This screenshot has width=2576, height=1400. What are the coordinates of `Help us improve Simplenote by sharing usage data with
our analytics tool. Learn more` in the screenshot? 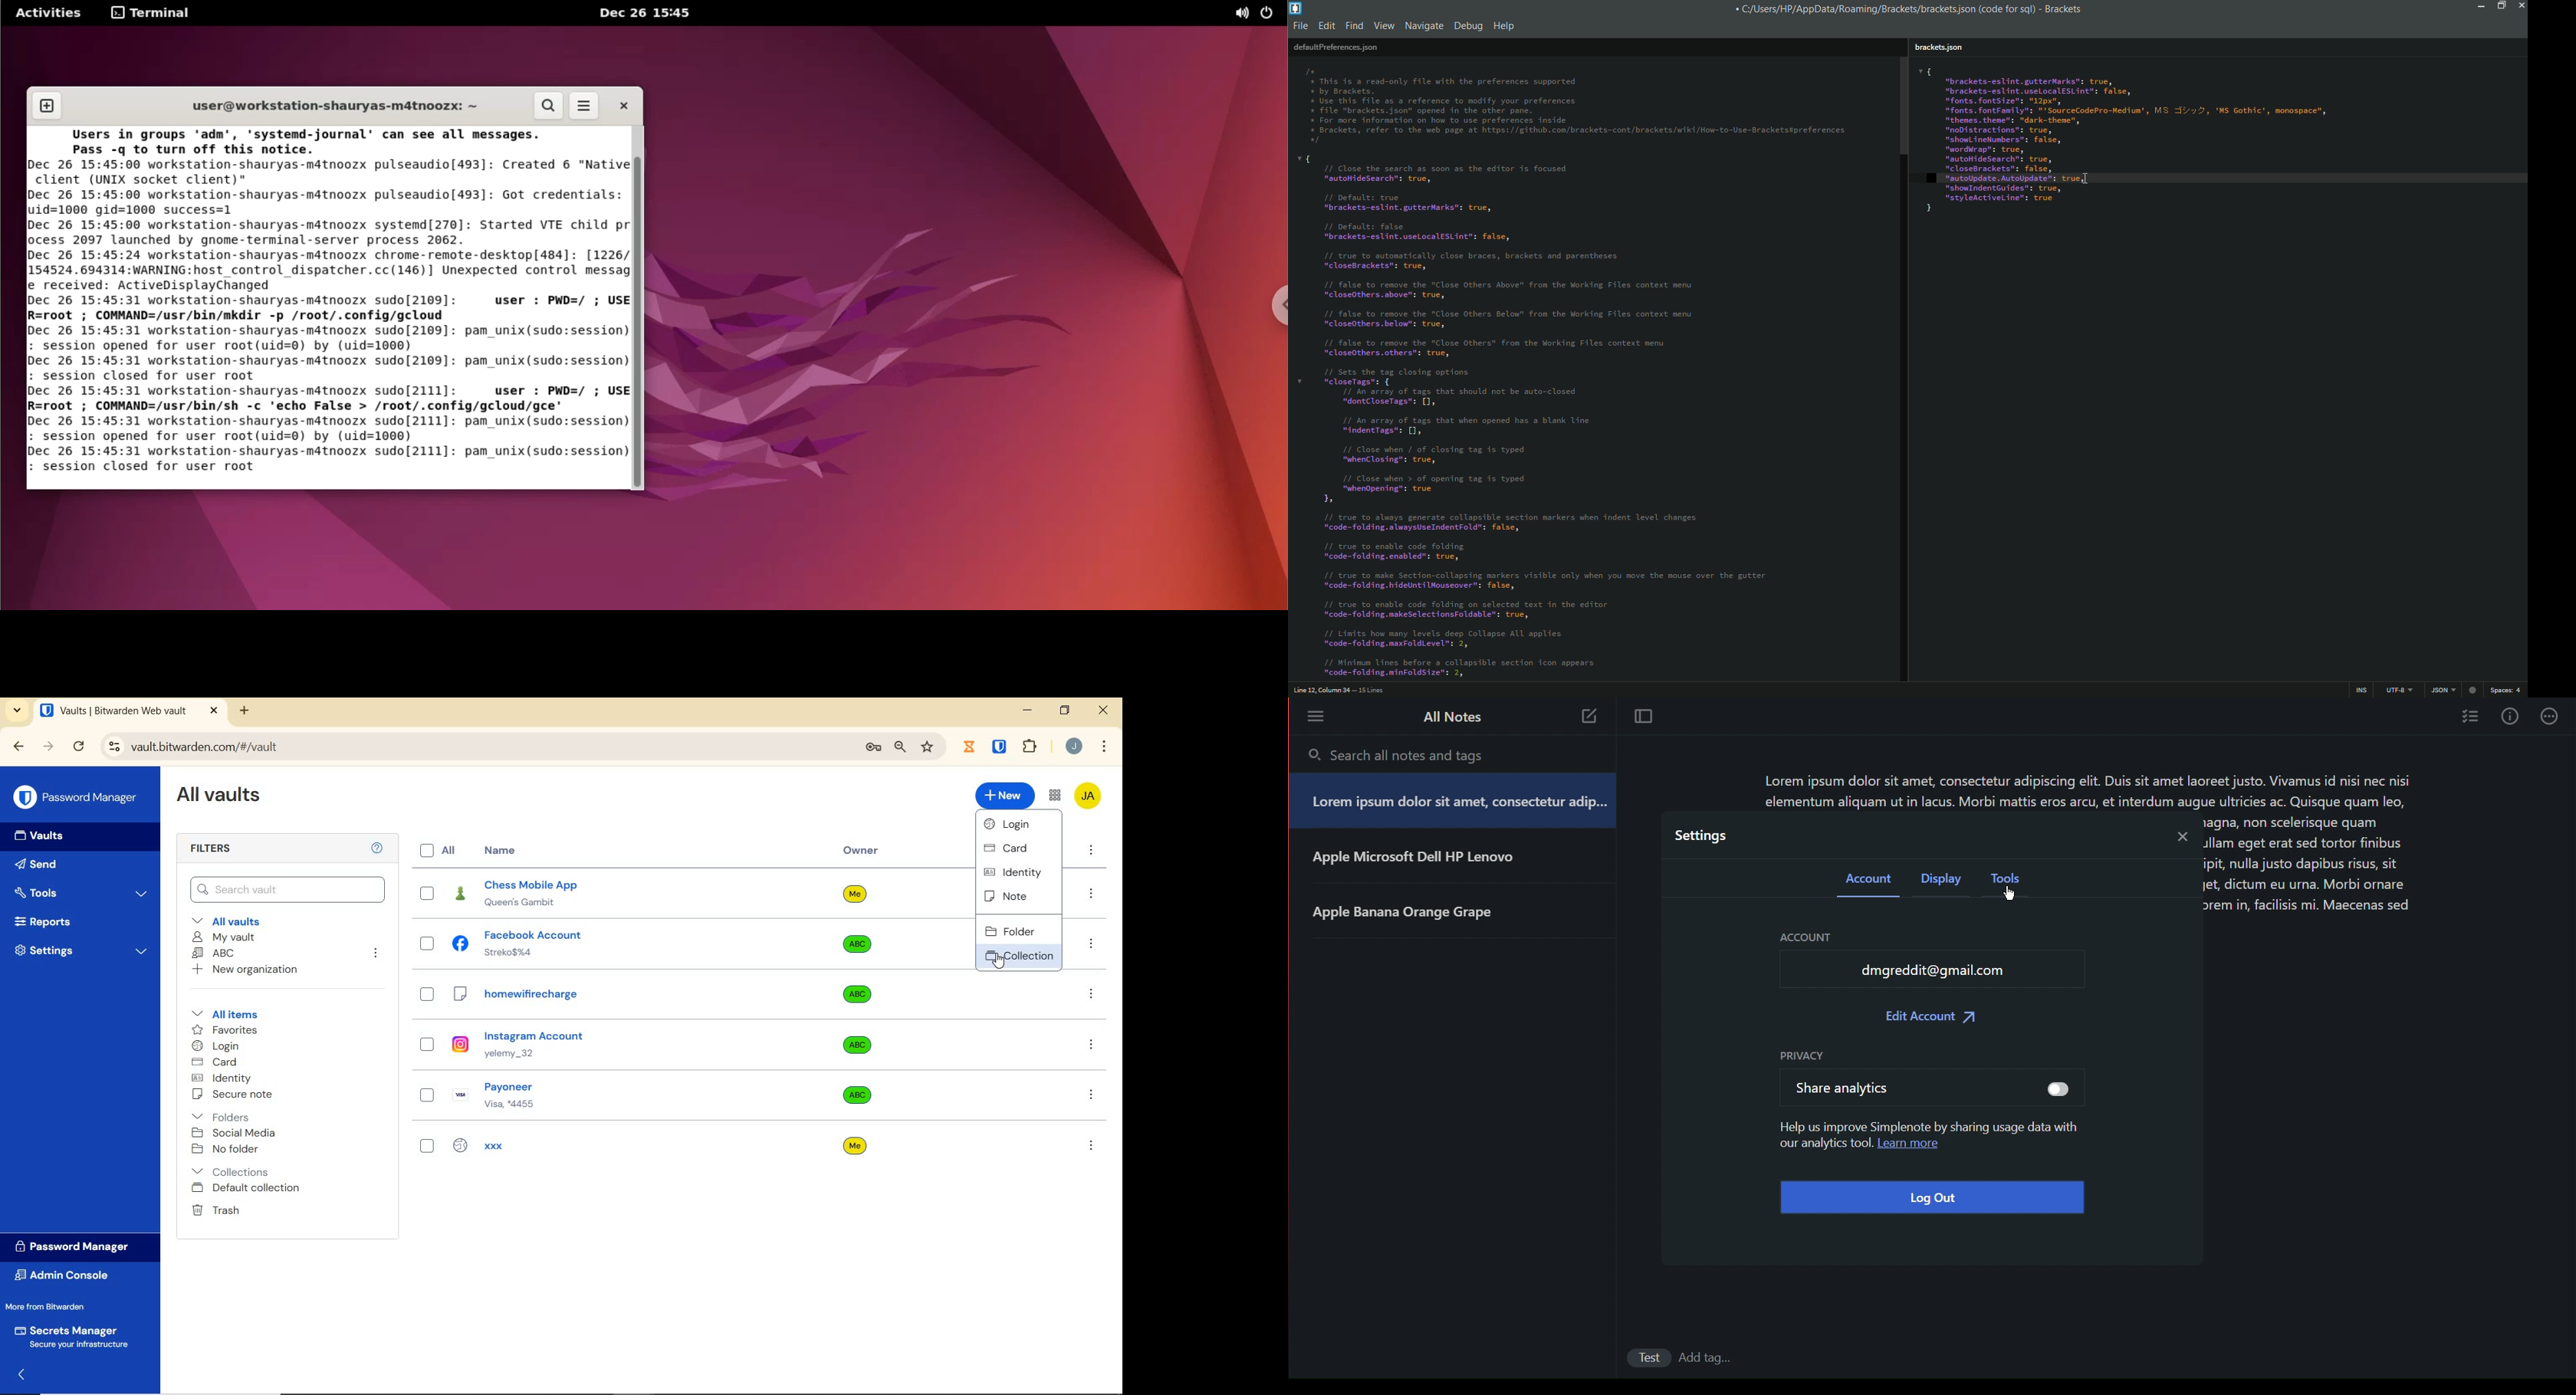 It's located at (1929, 1141).